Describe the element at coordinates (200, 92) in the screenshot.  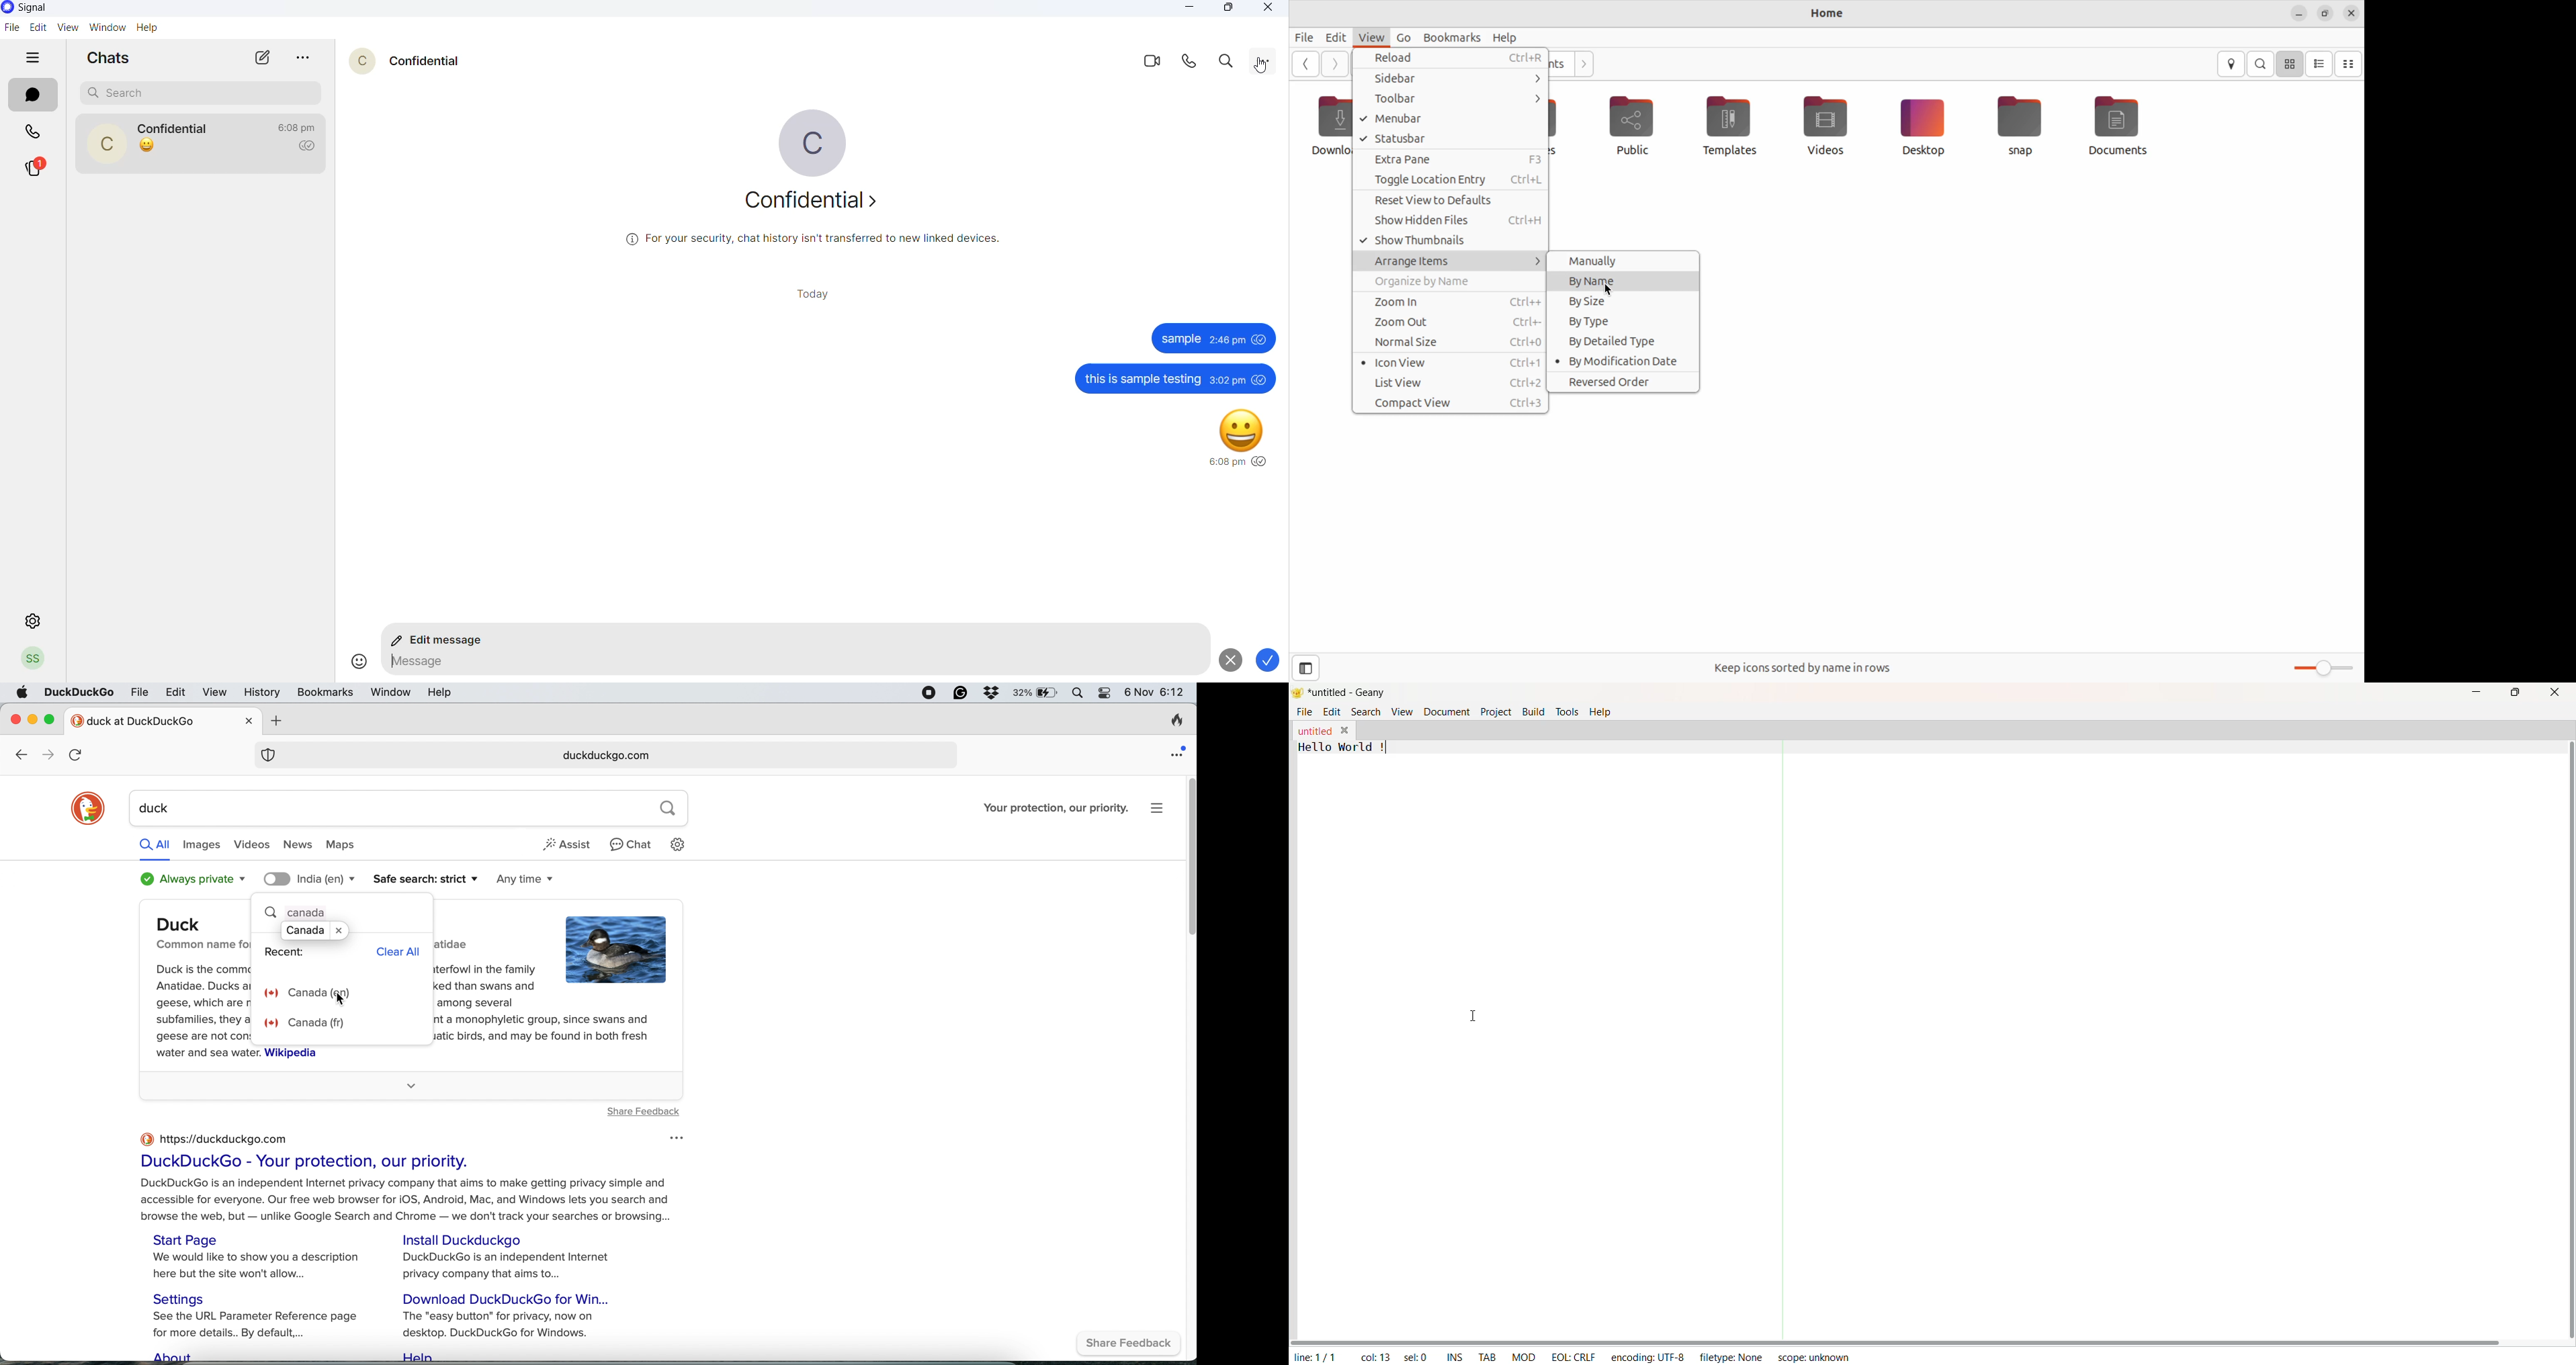
I see `search chat` at that location.